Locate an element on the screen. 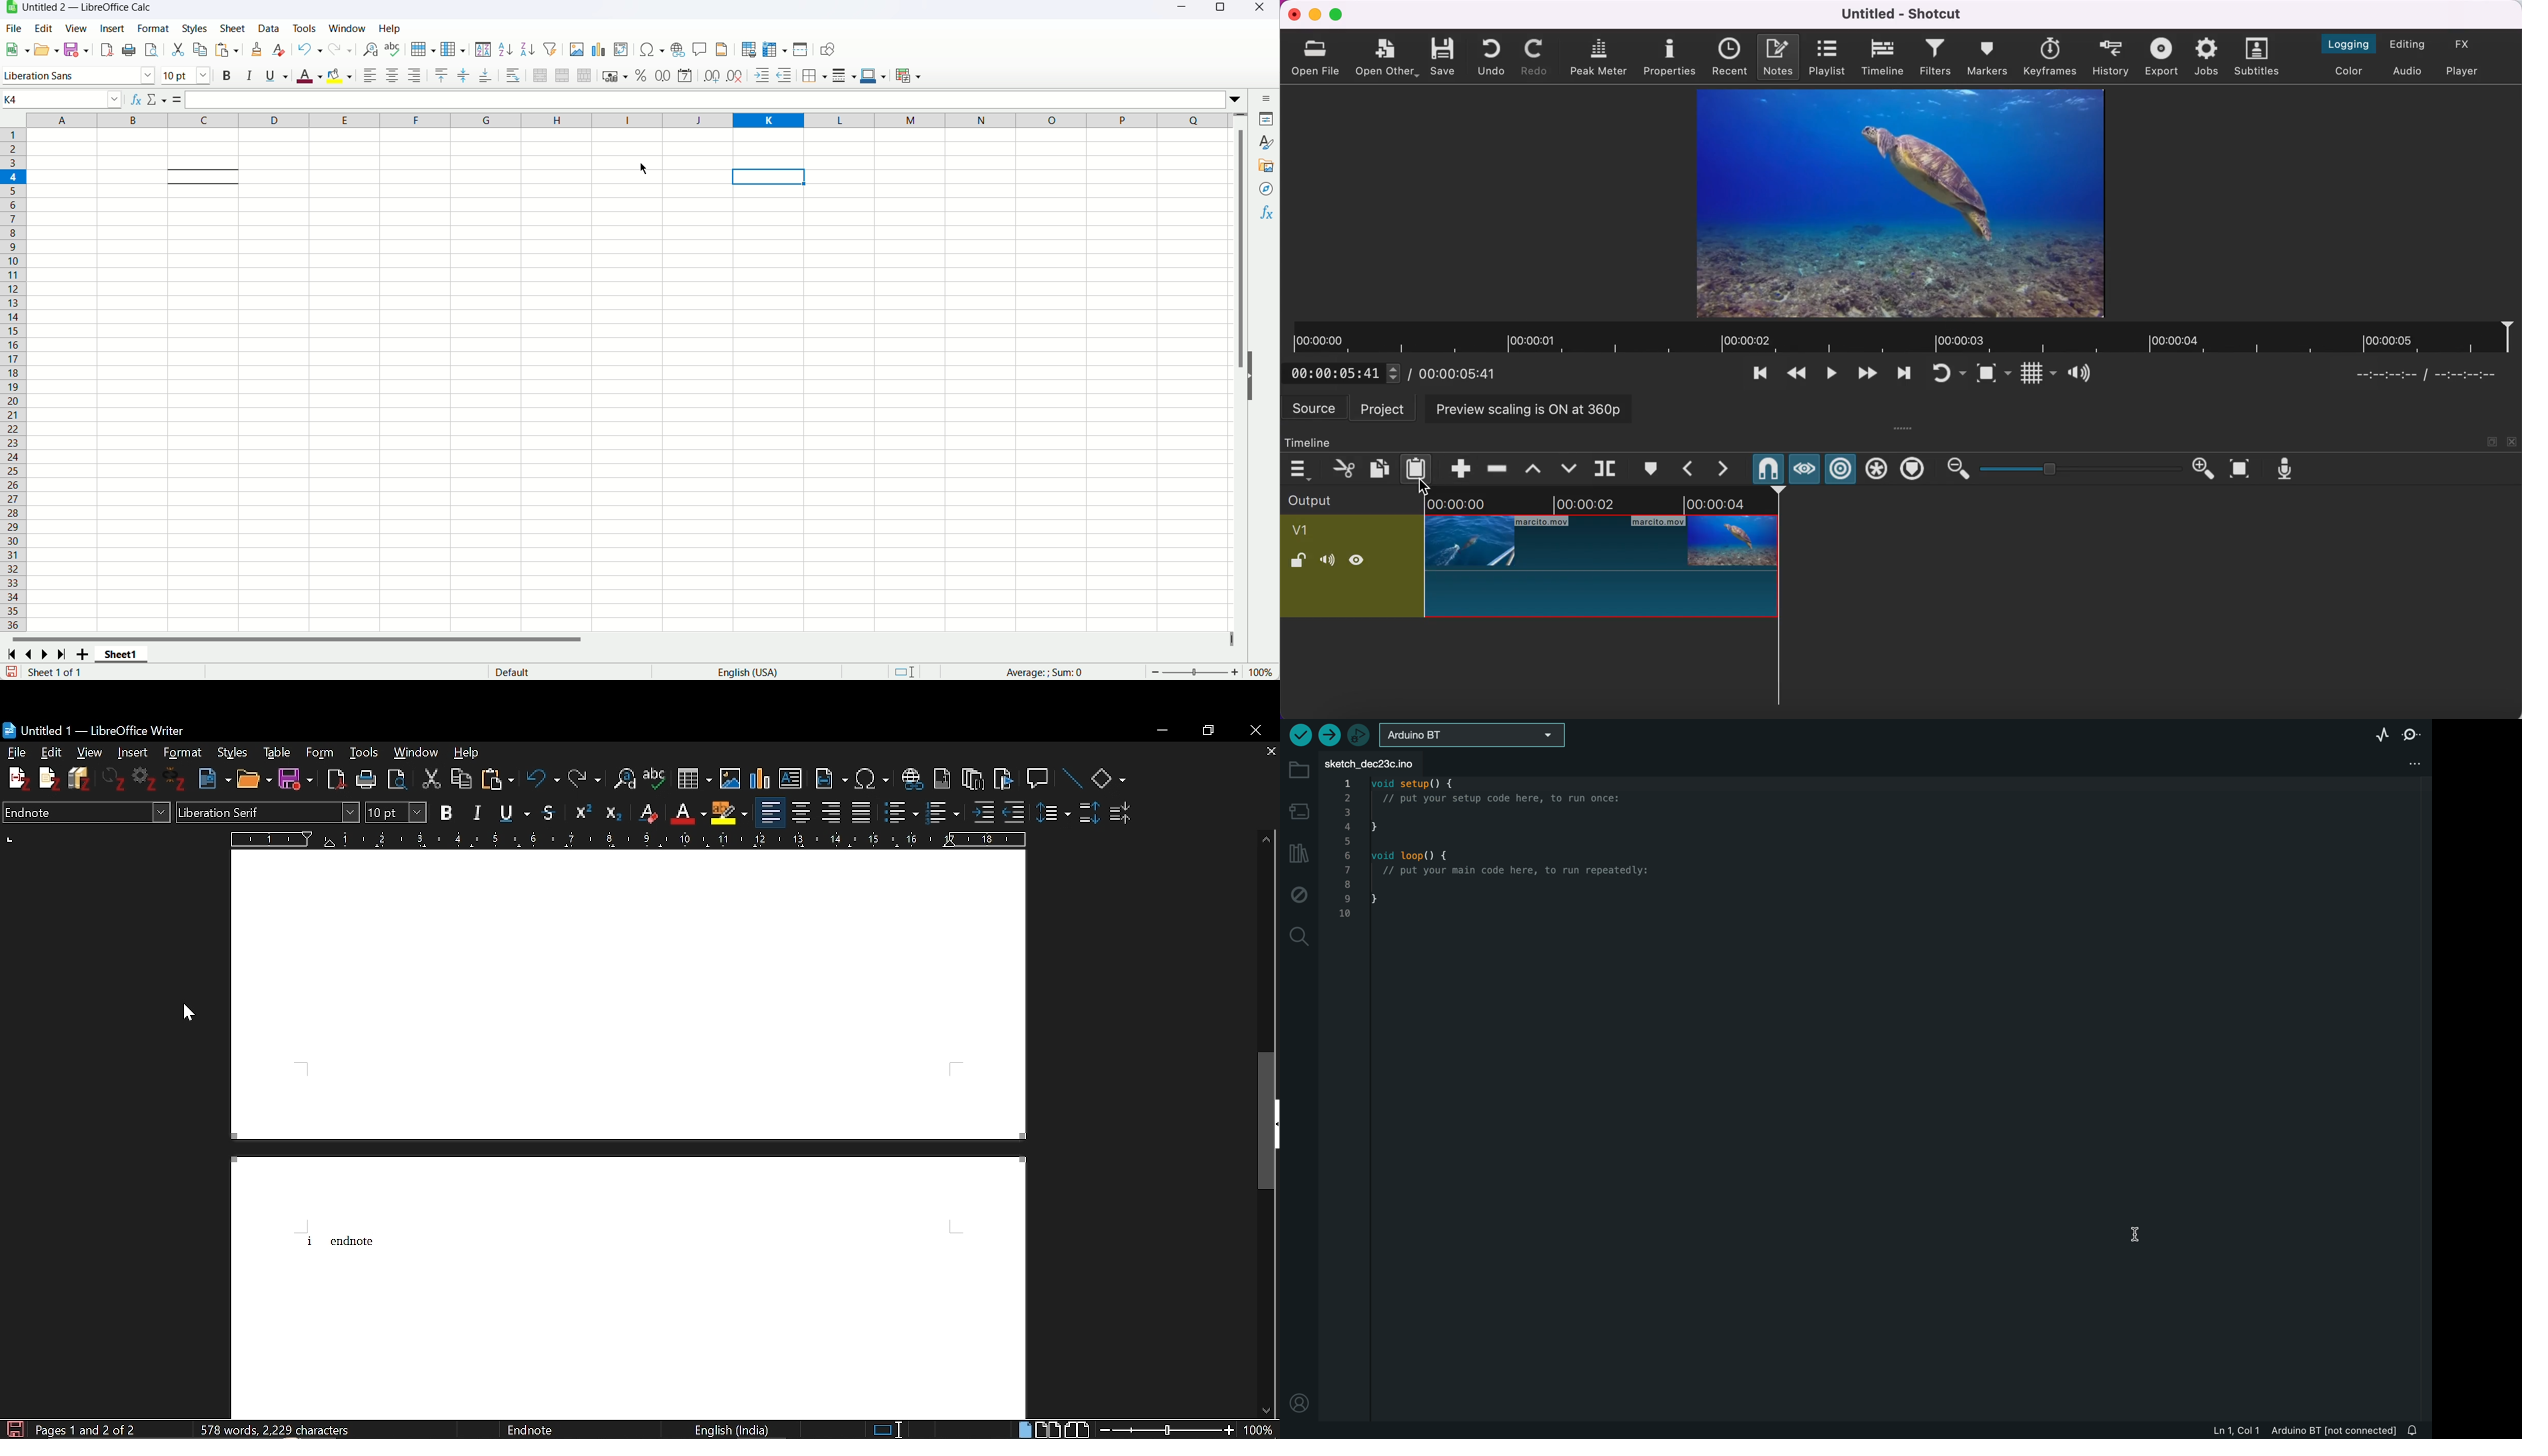 The width and height of the screenshot is (2548, 1456). Column is located at coordinates (453, 49).